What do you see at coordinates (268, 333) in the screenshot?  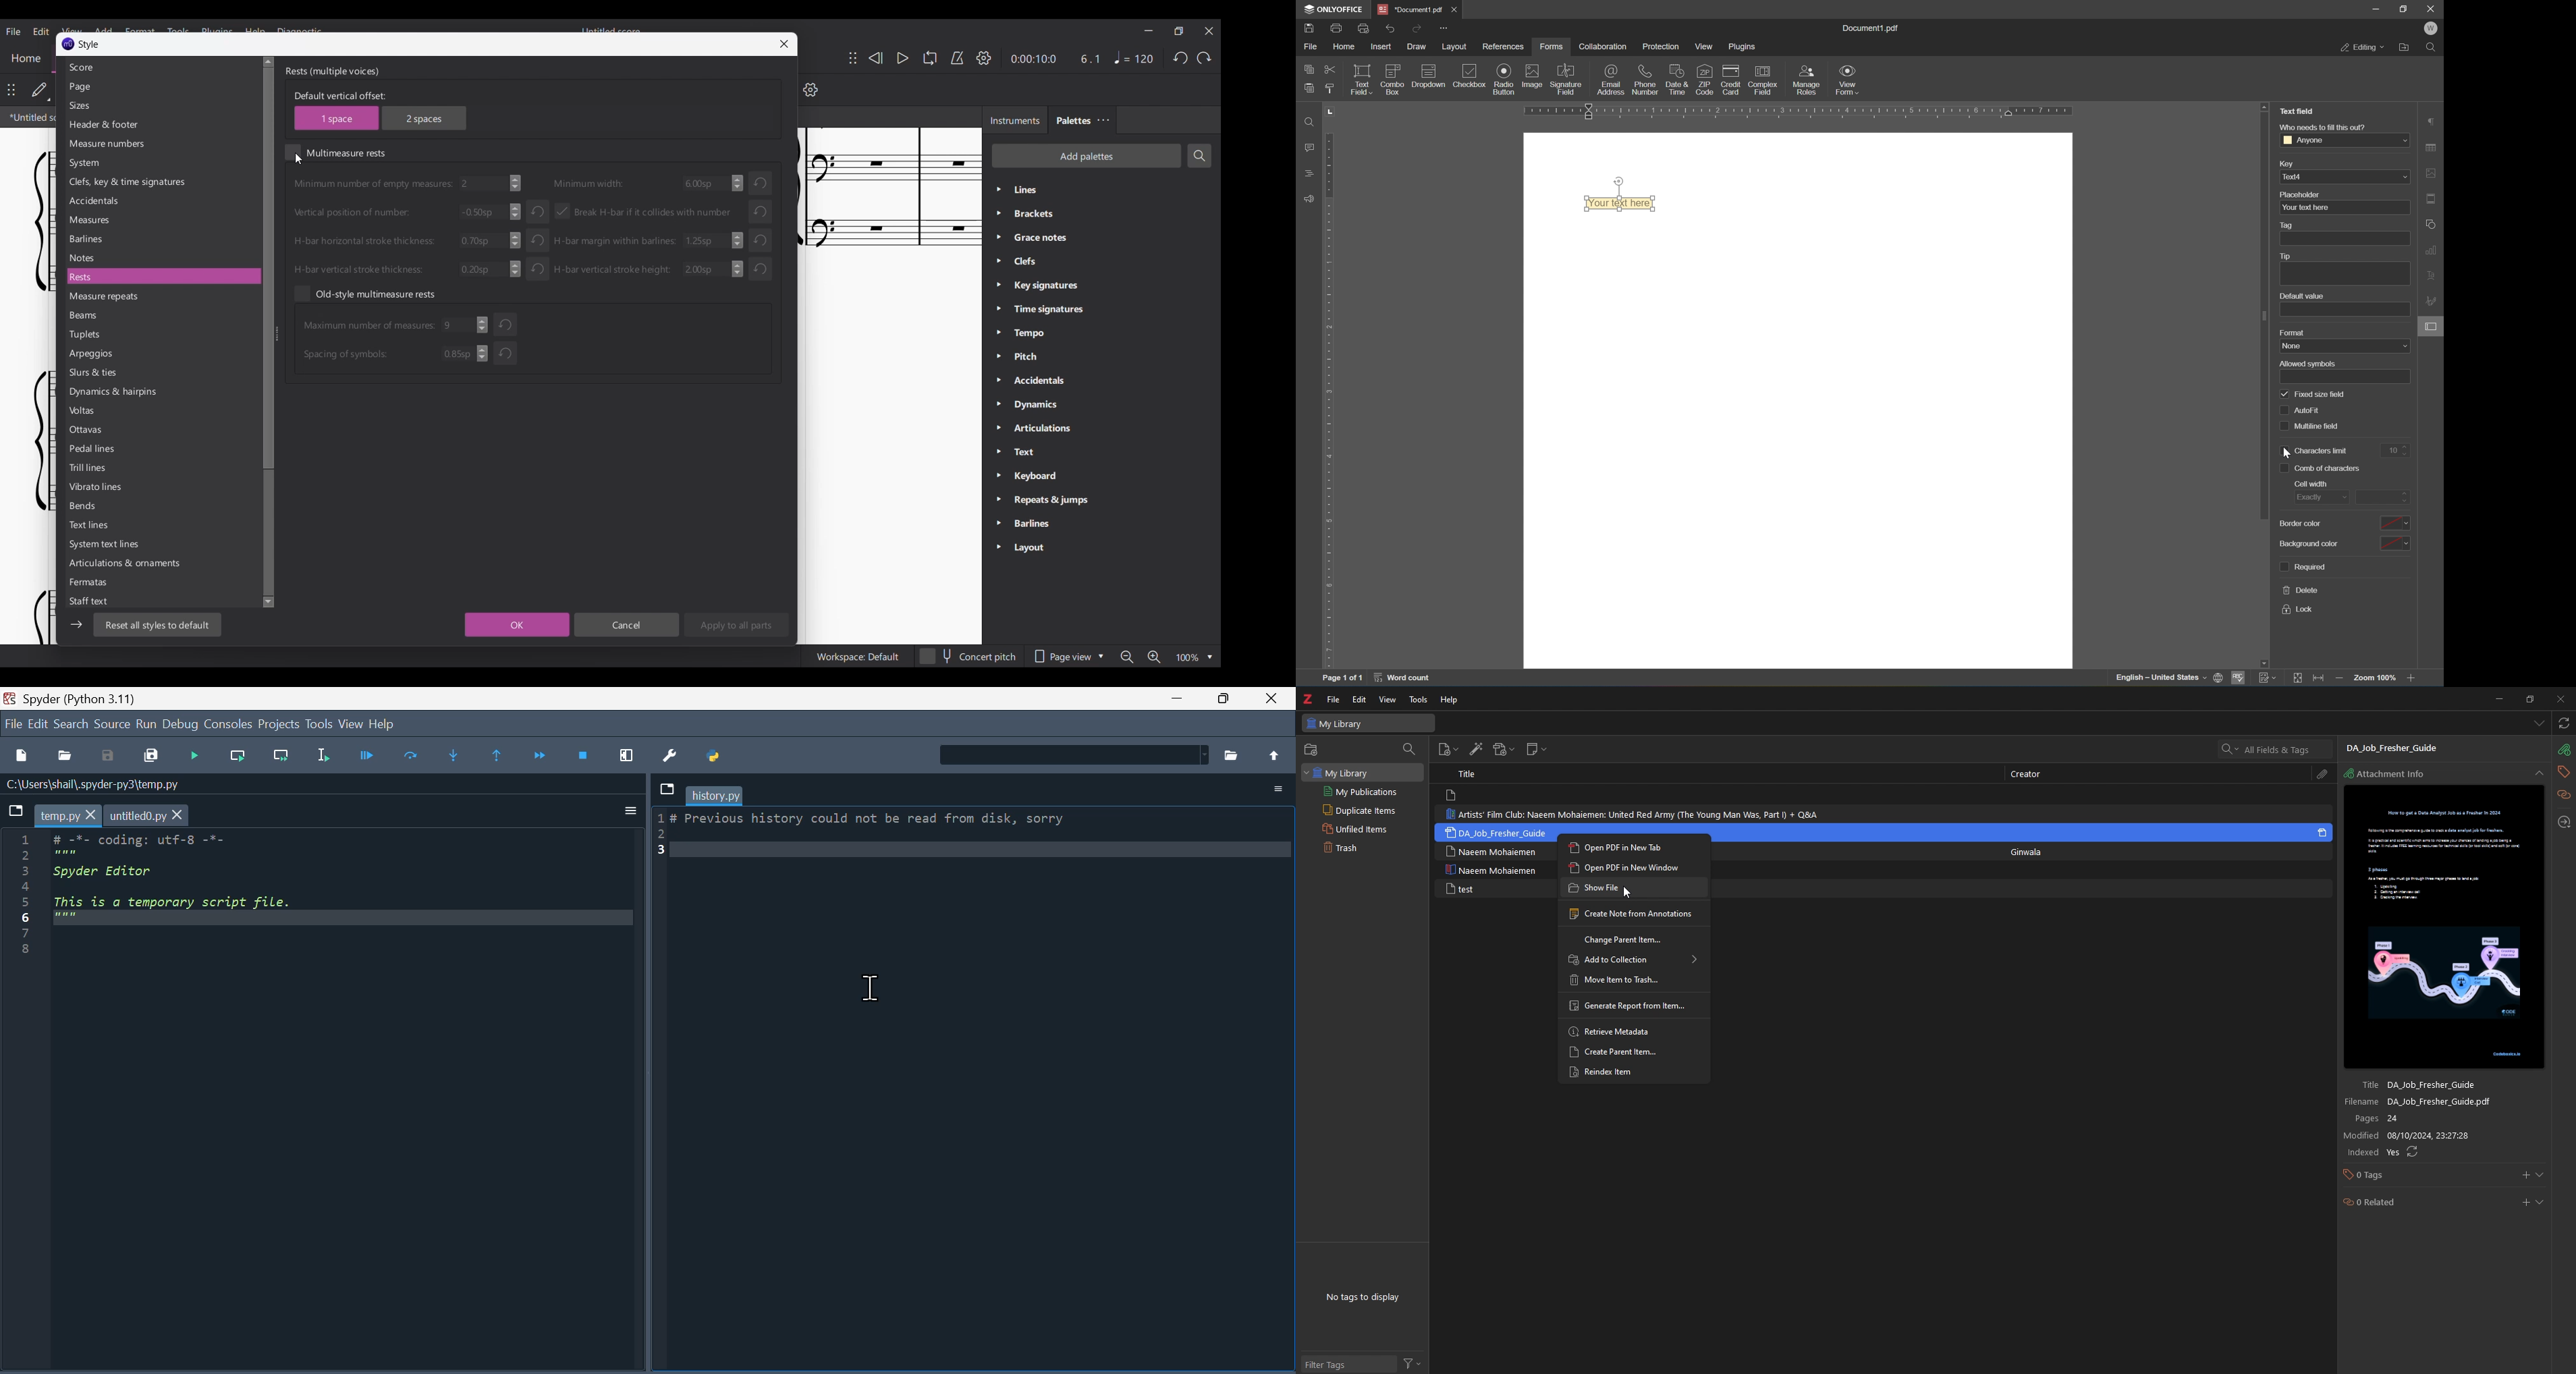 I see `Vertical slide bar for list of all Styles` at bounding box center [268, 333].